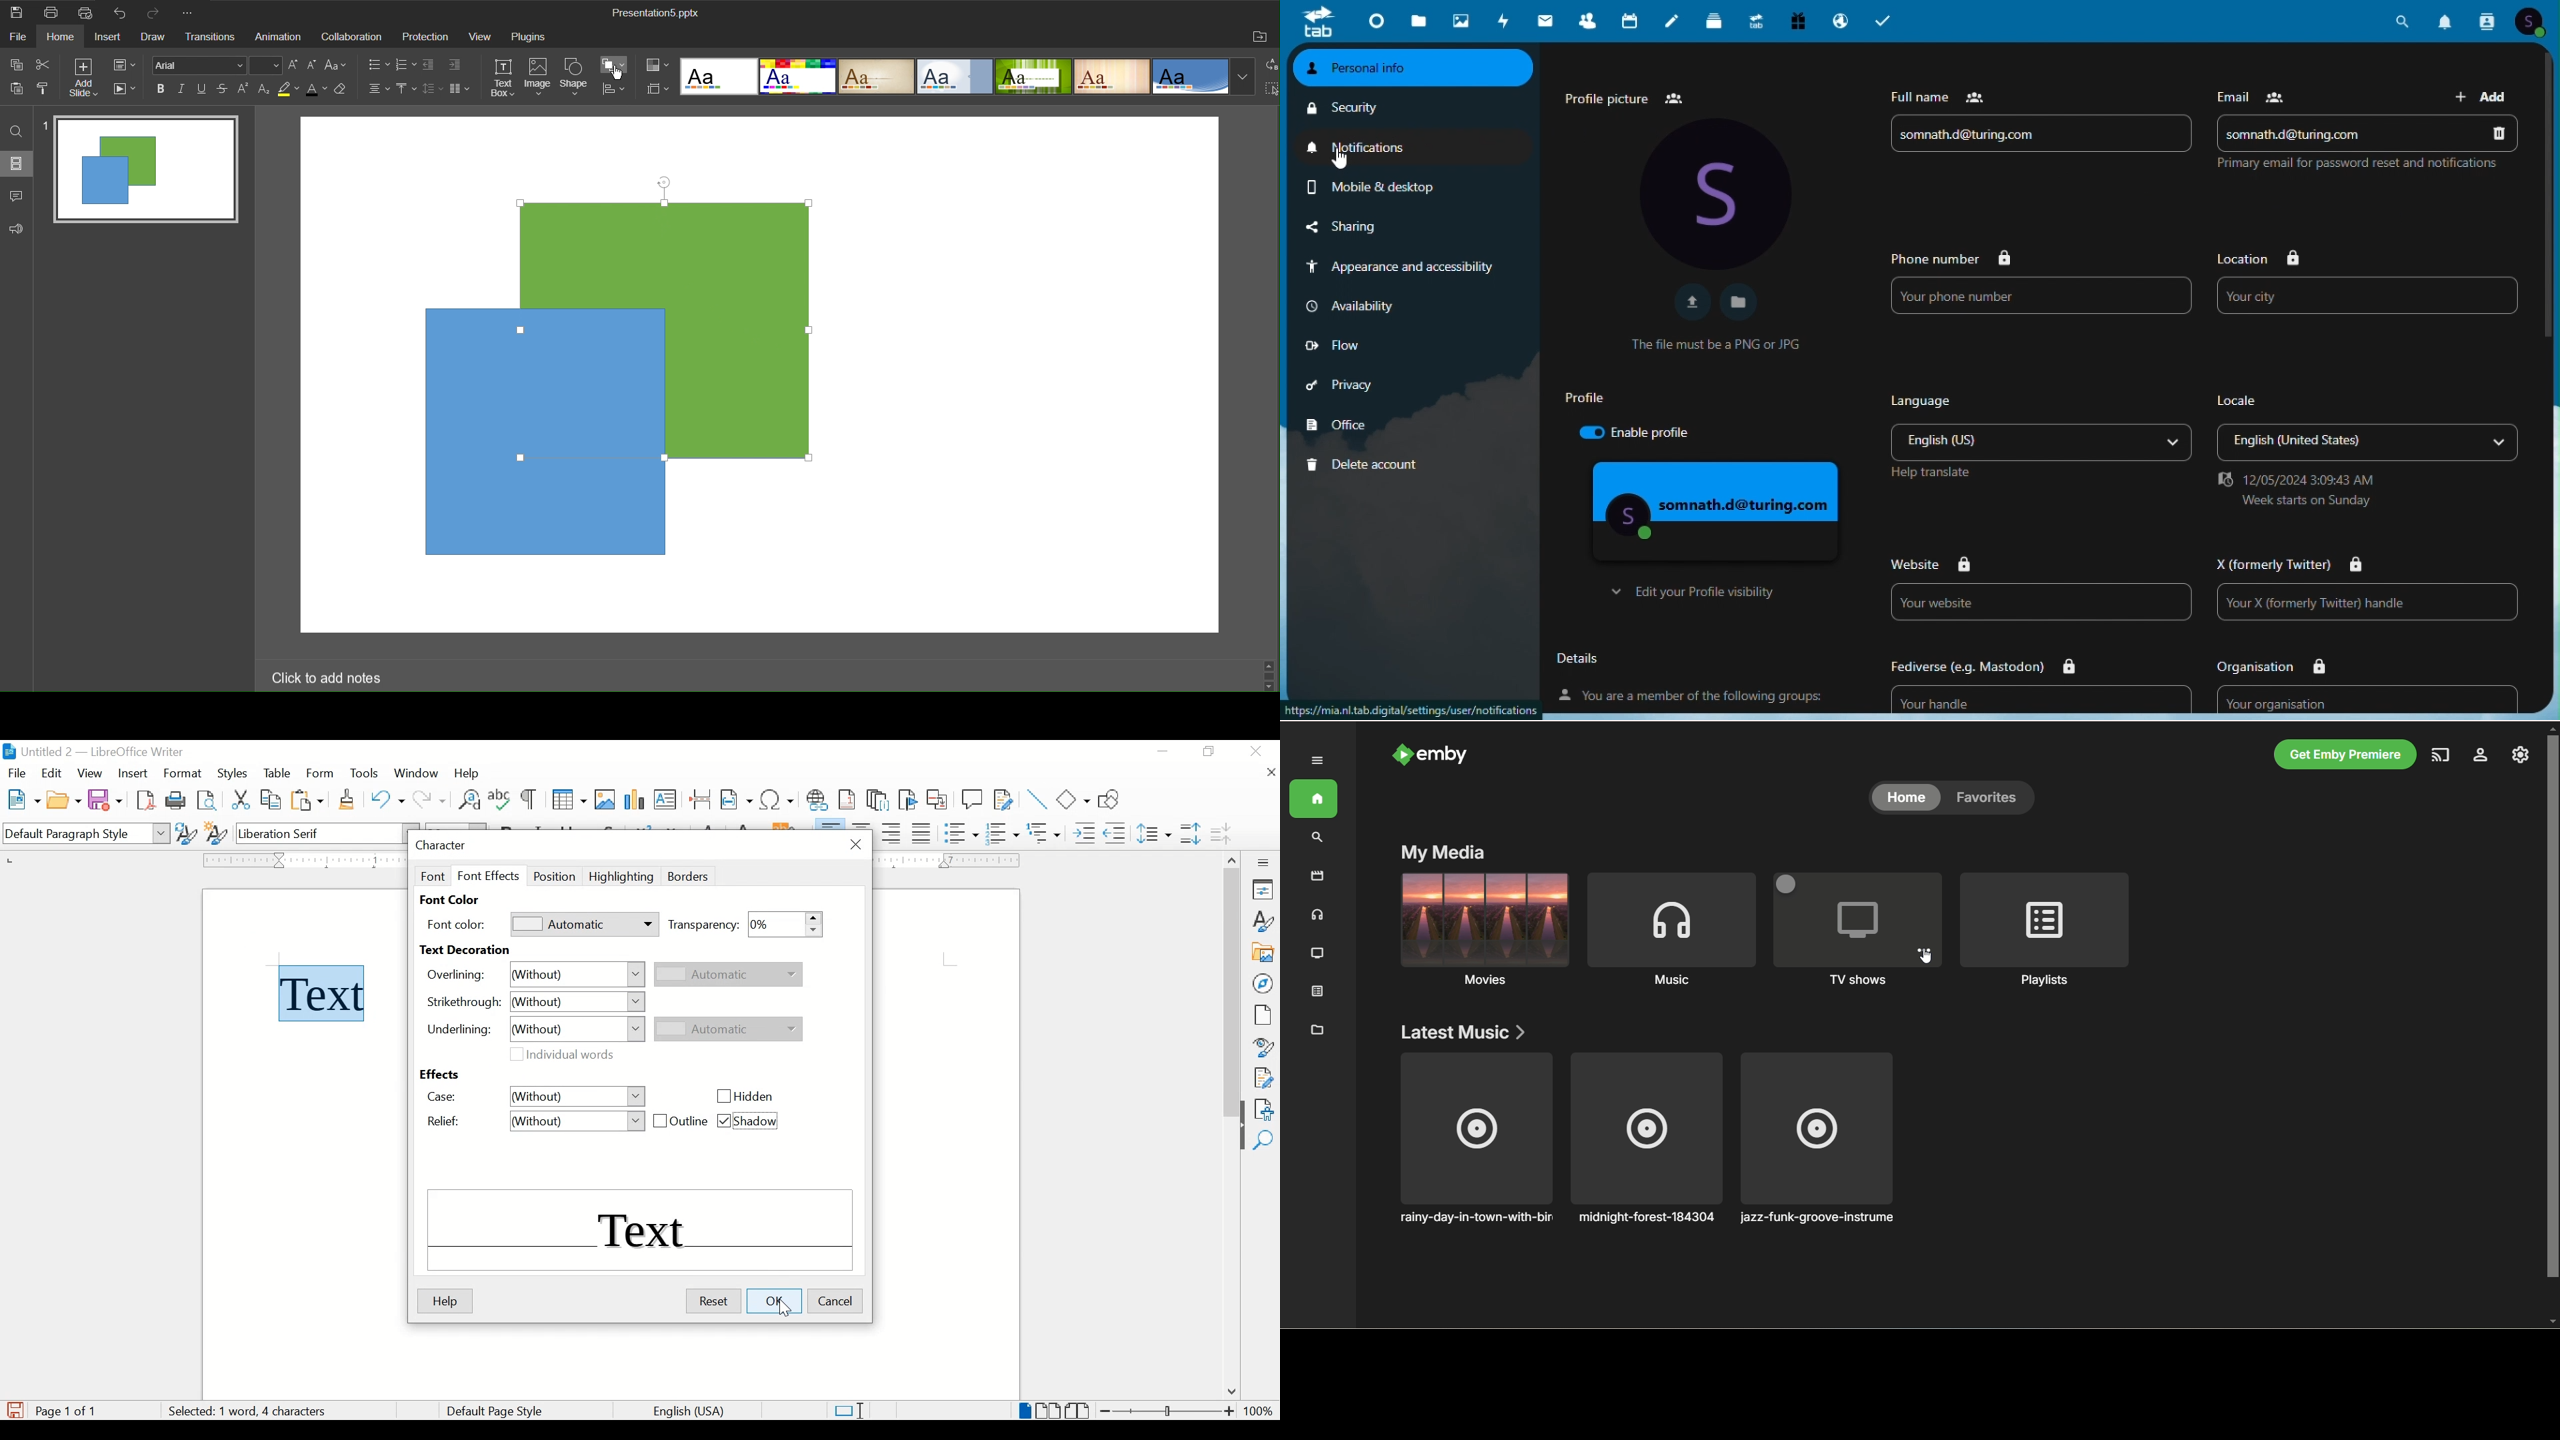  Describe the element at coordinates (655, 14) in the screenshot. I see `Presentation Title` at that location.